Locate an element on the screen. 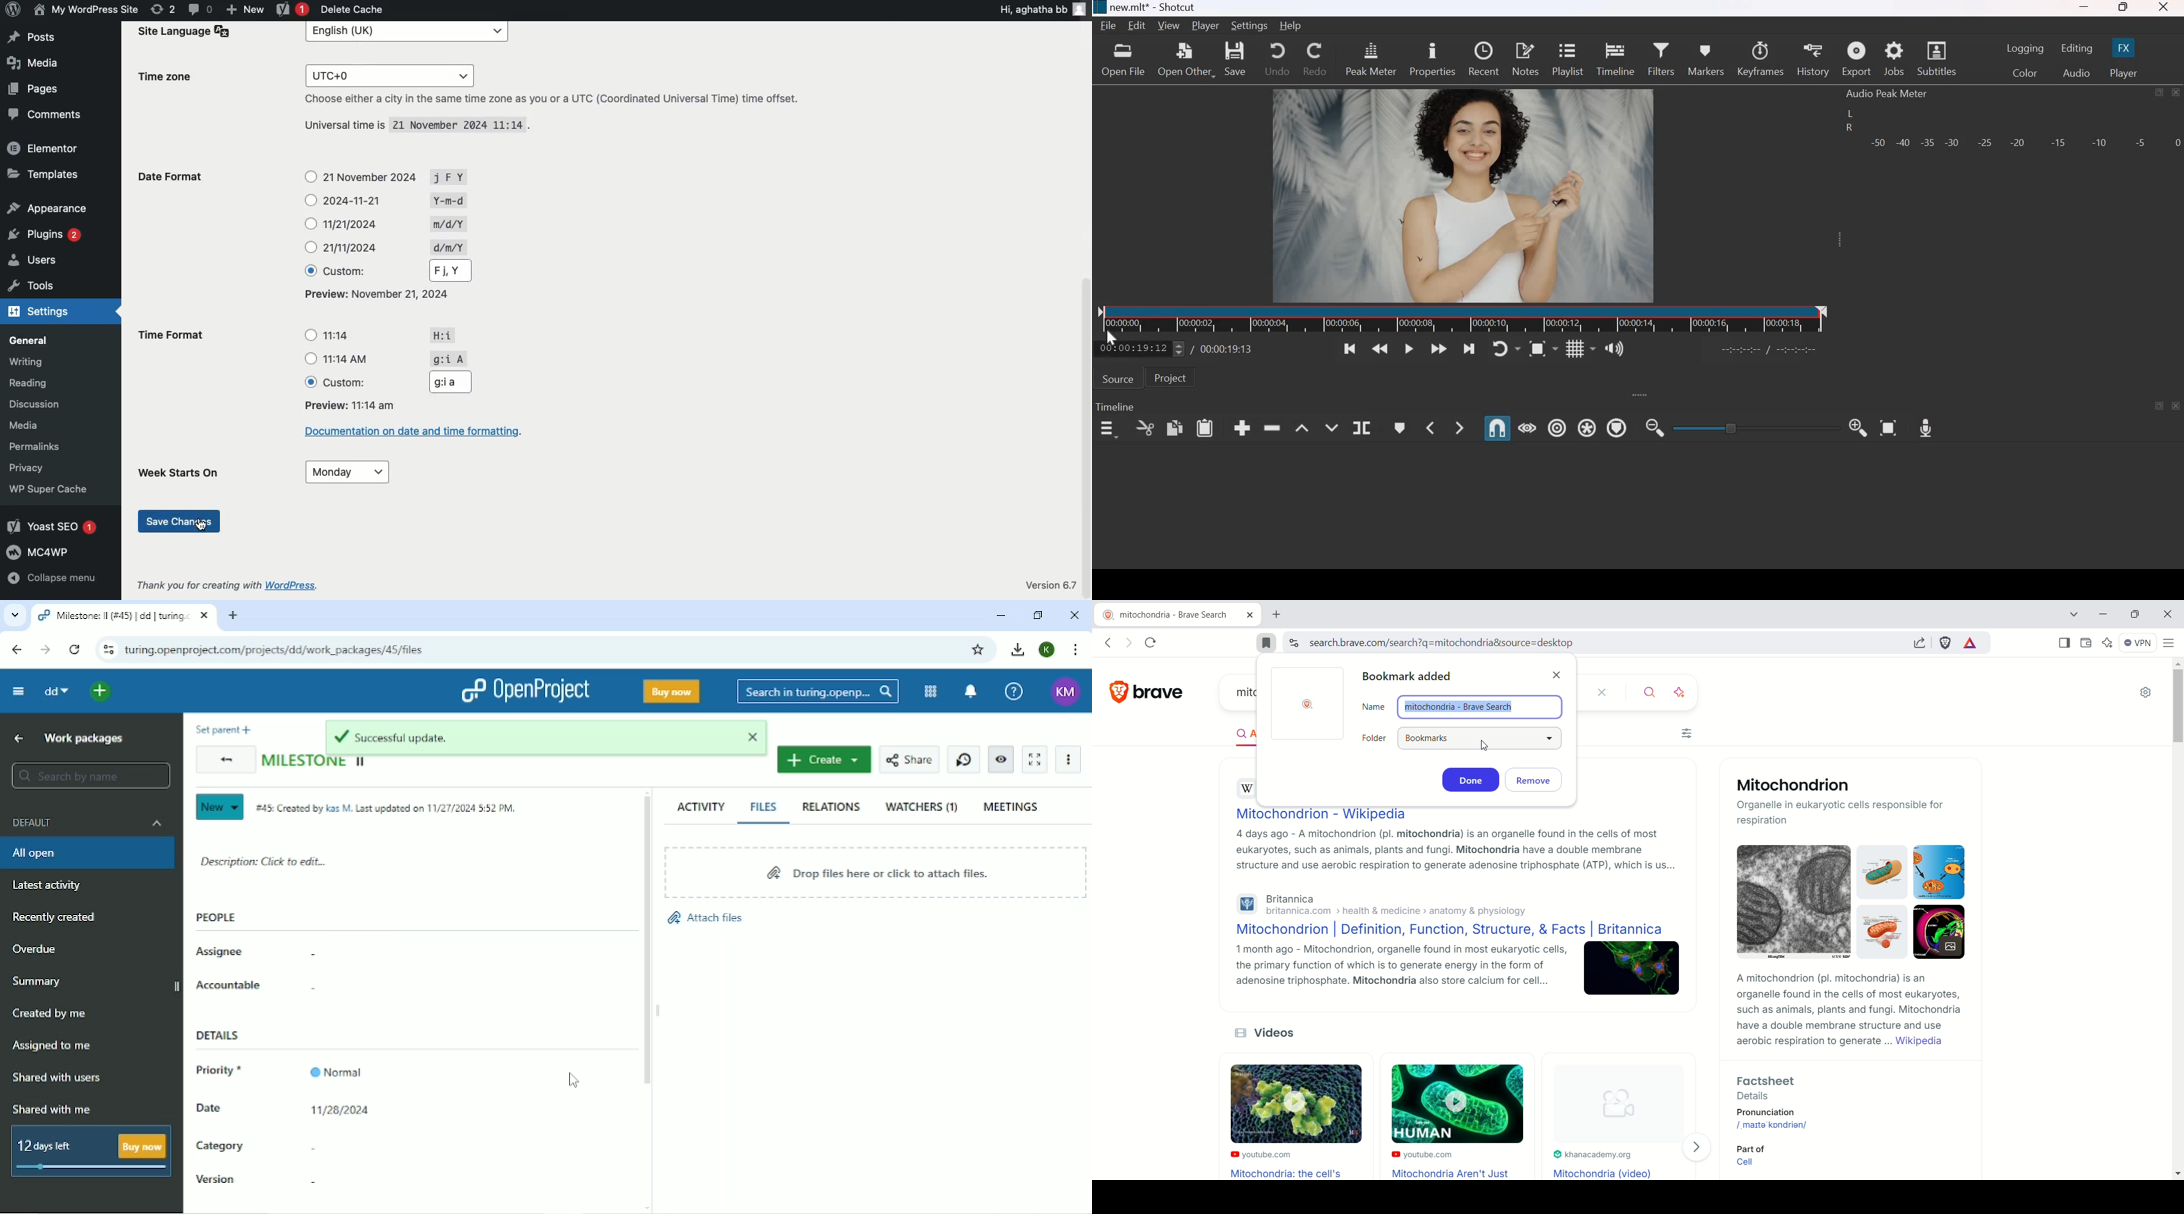  Users is located at coordinates (34, 260).